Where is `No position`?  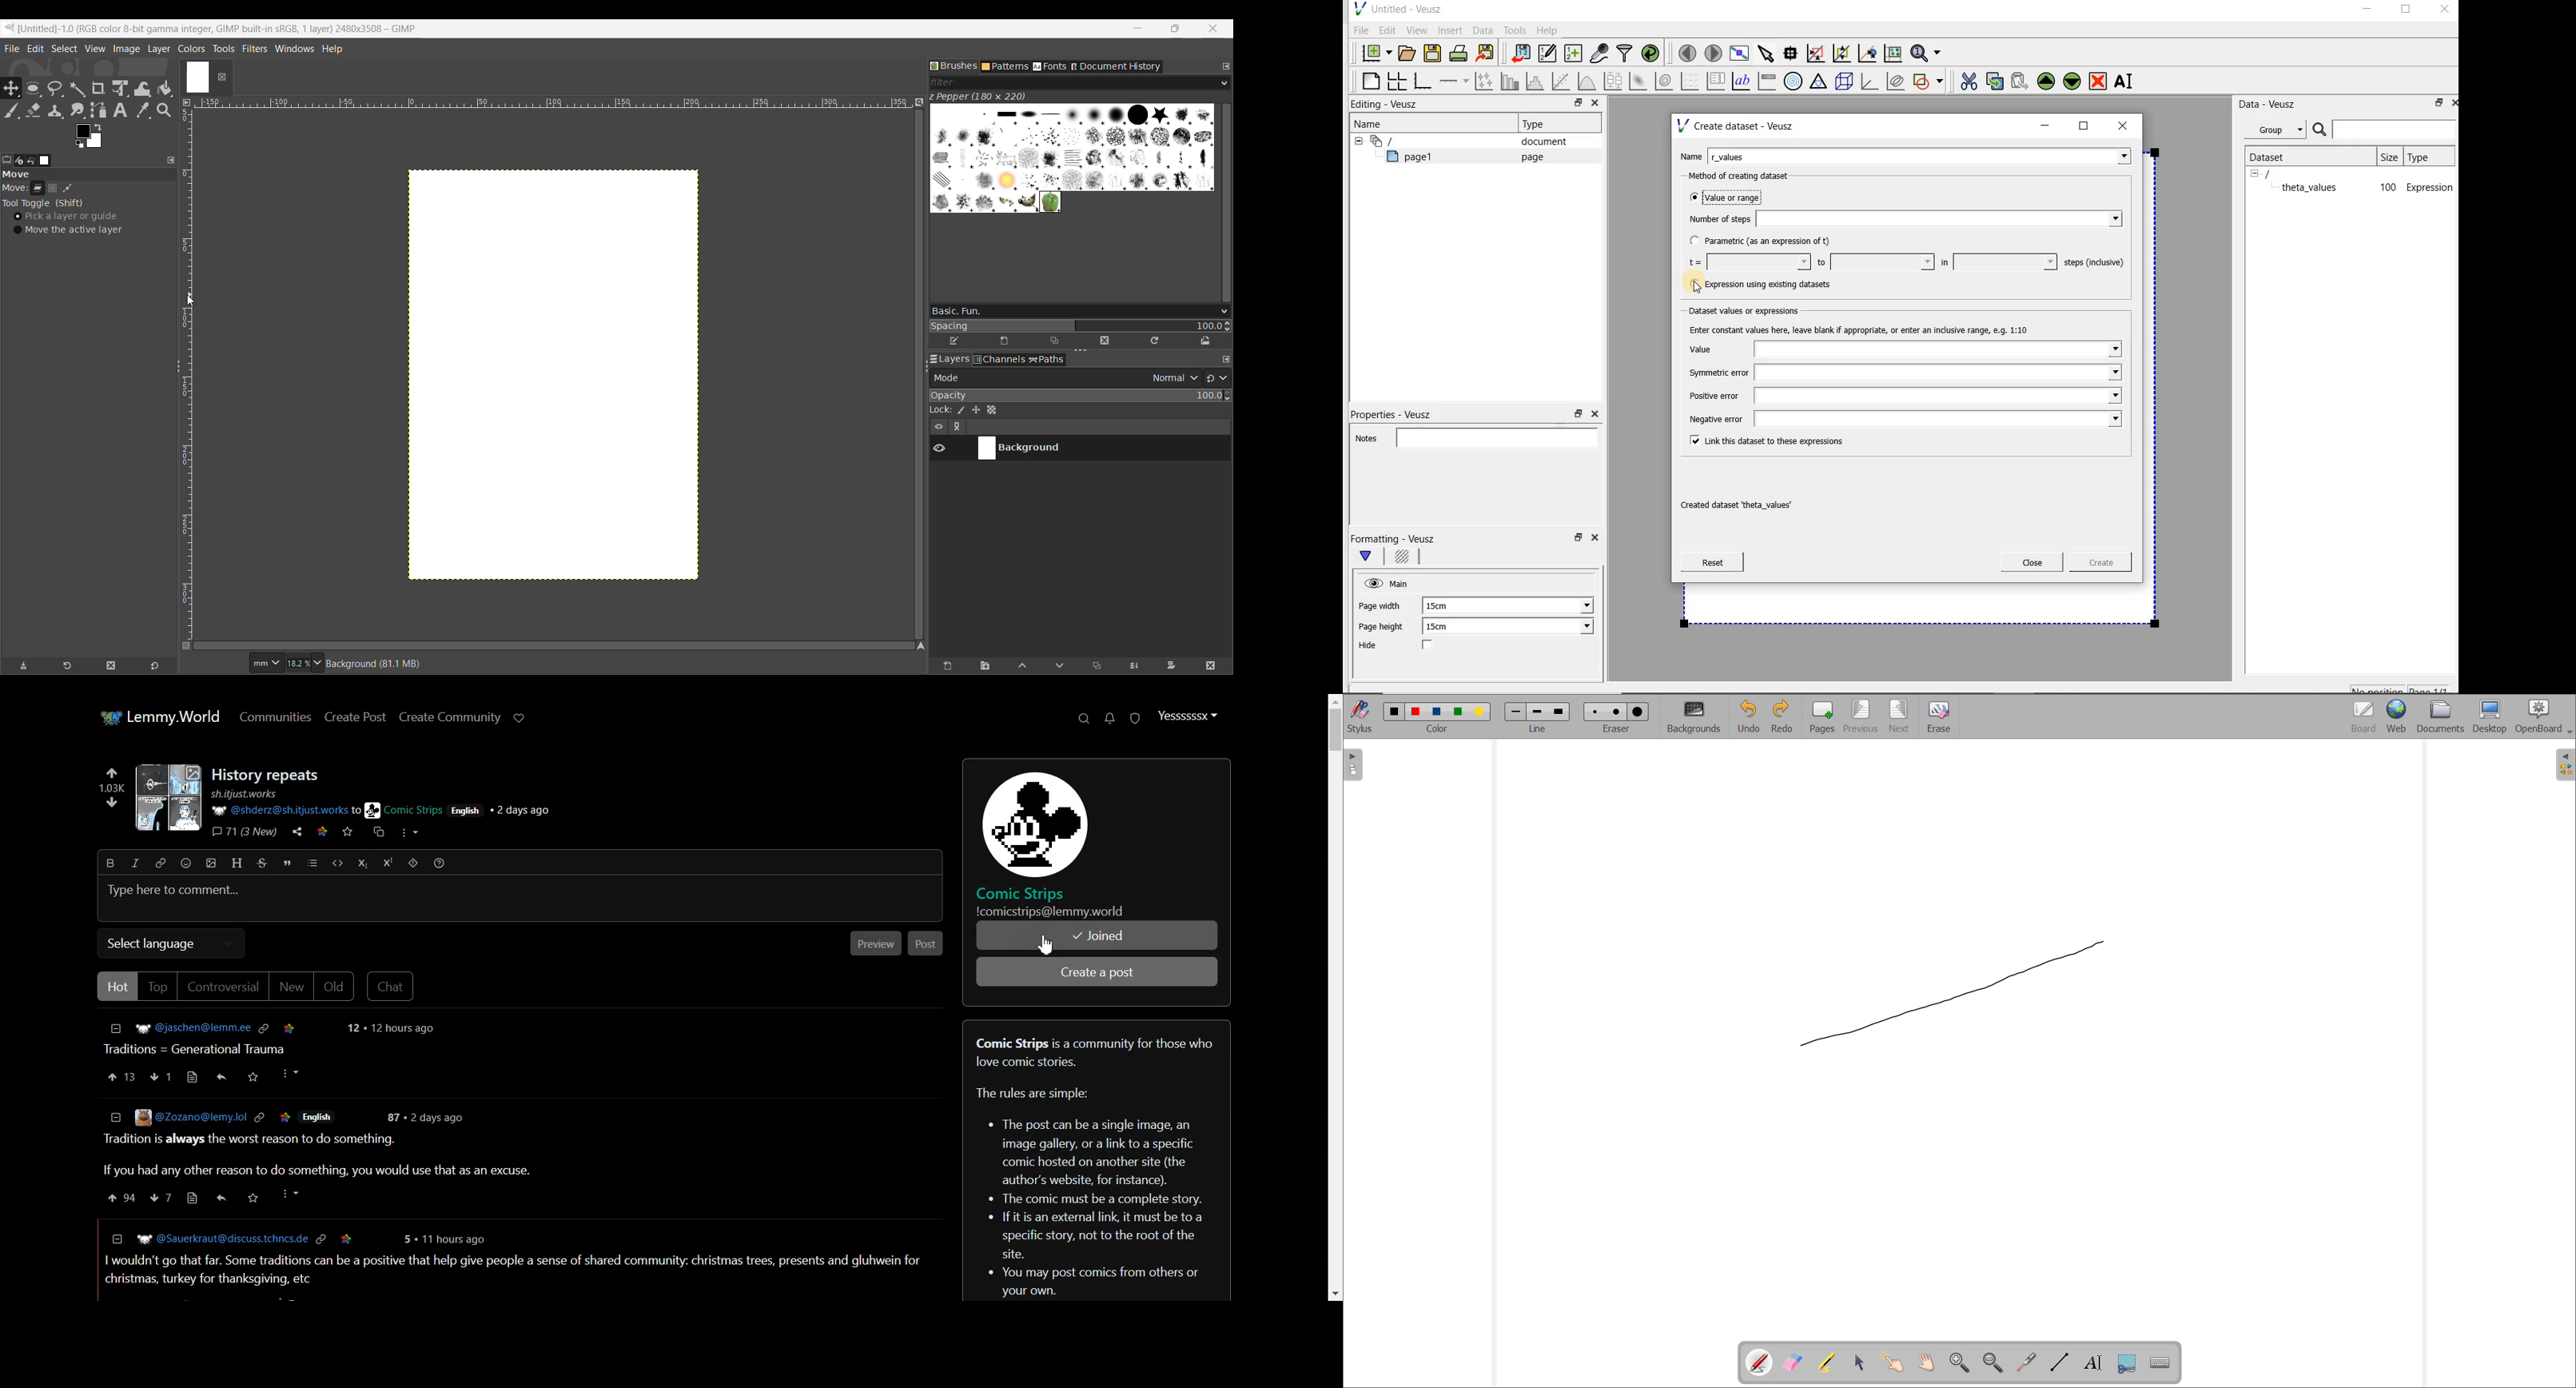 No position is located at coordinates (2379, 688).